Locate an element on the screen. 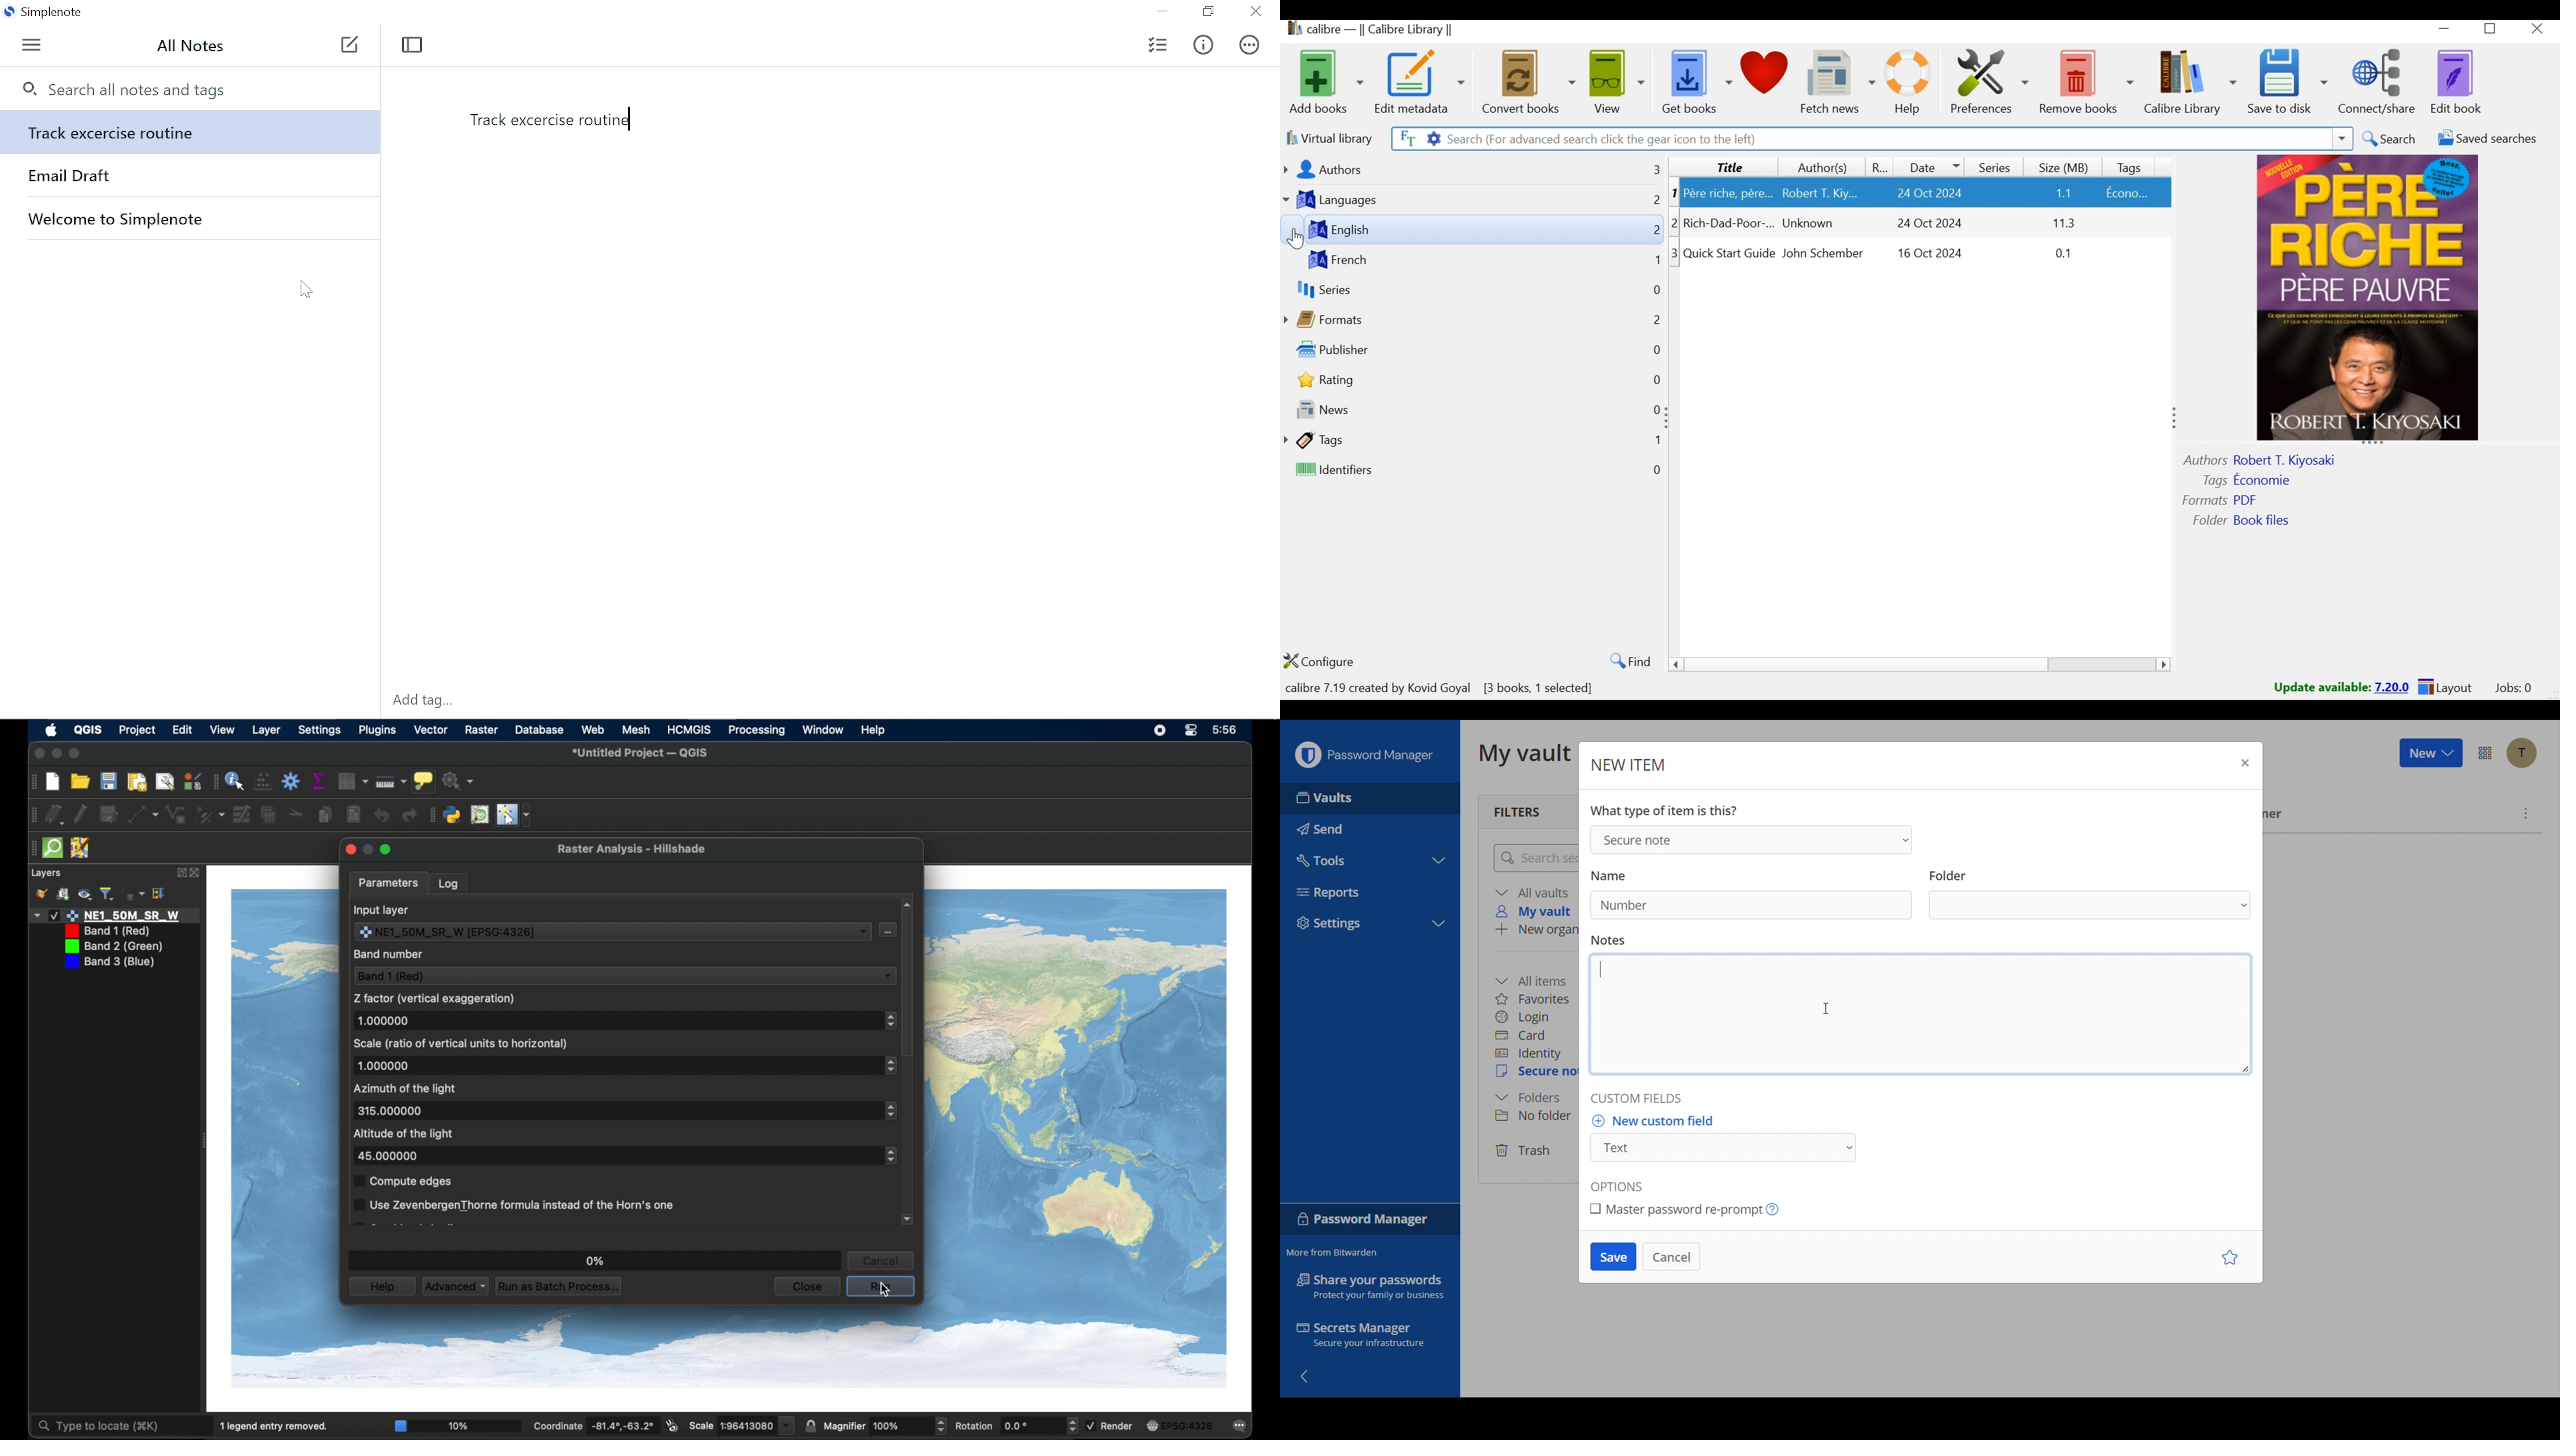 This screenshot has width=2576, height=1456. All vaults is located at coordinates (1533, 892).